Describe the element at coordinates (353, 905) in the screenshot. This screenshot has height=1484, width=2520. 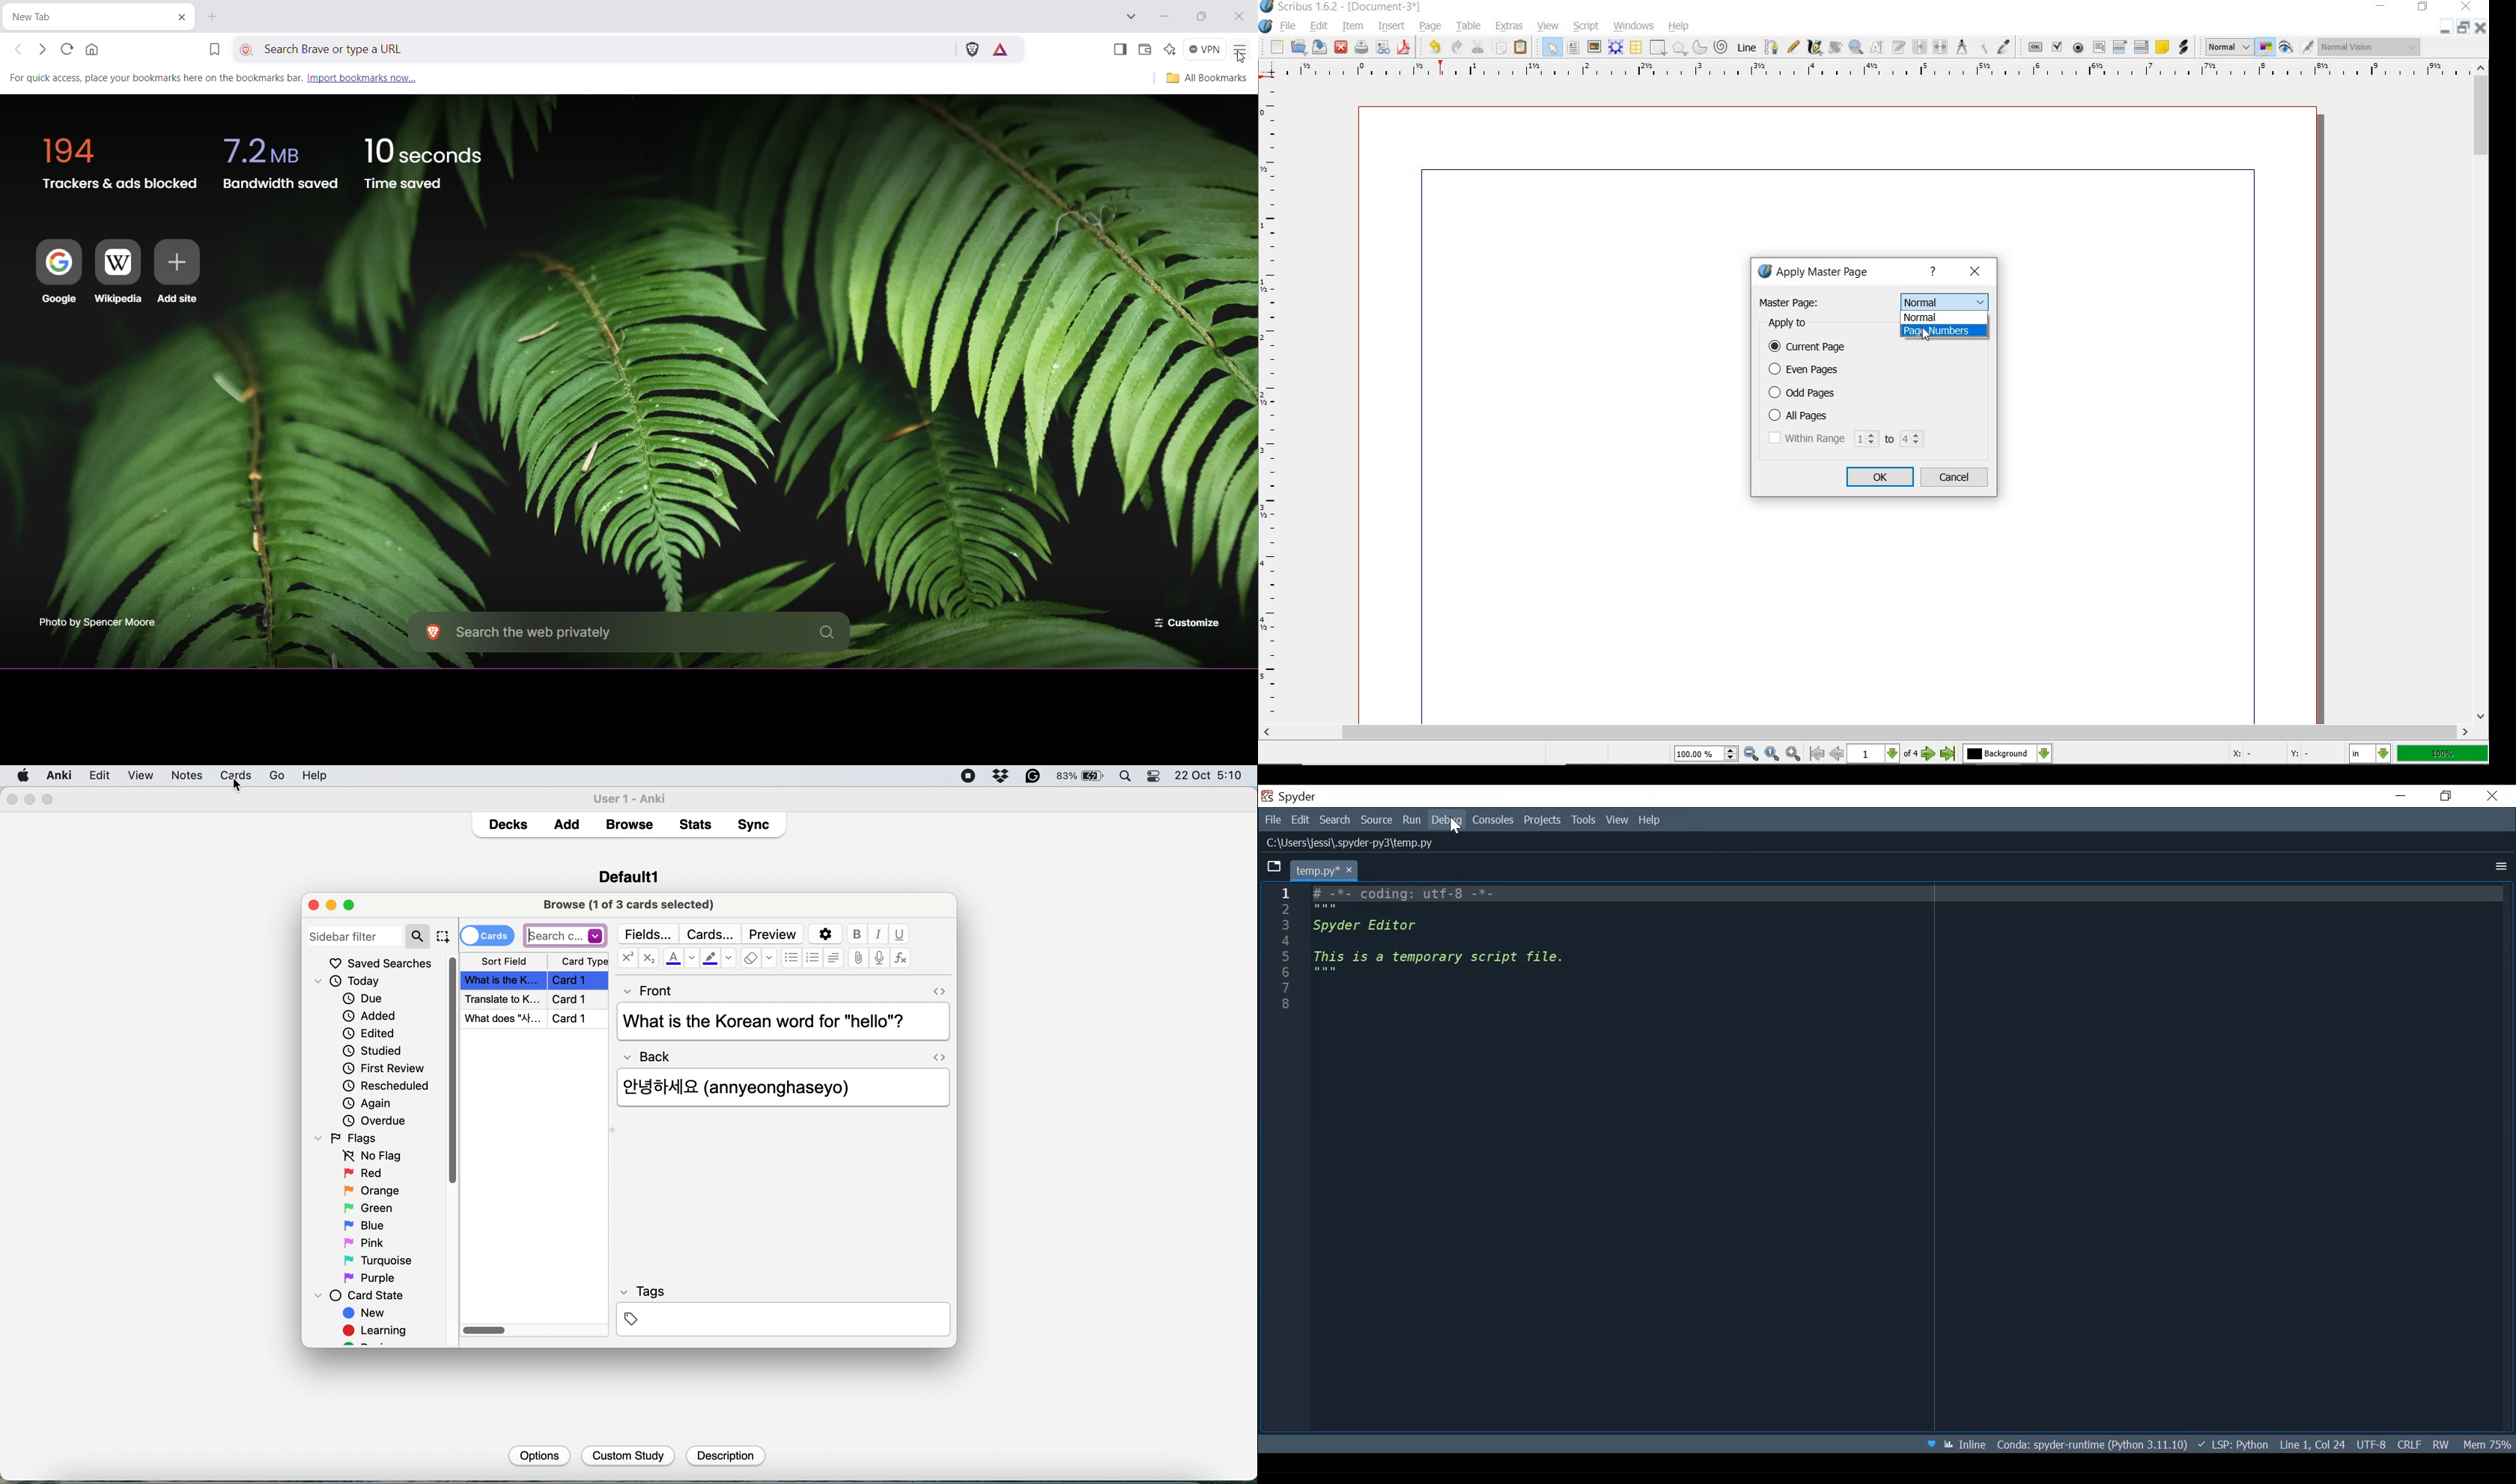
I see `maximise` at that location.